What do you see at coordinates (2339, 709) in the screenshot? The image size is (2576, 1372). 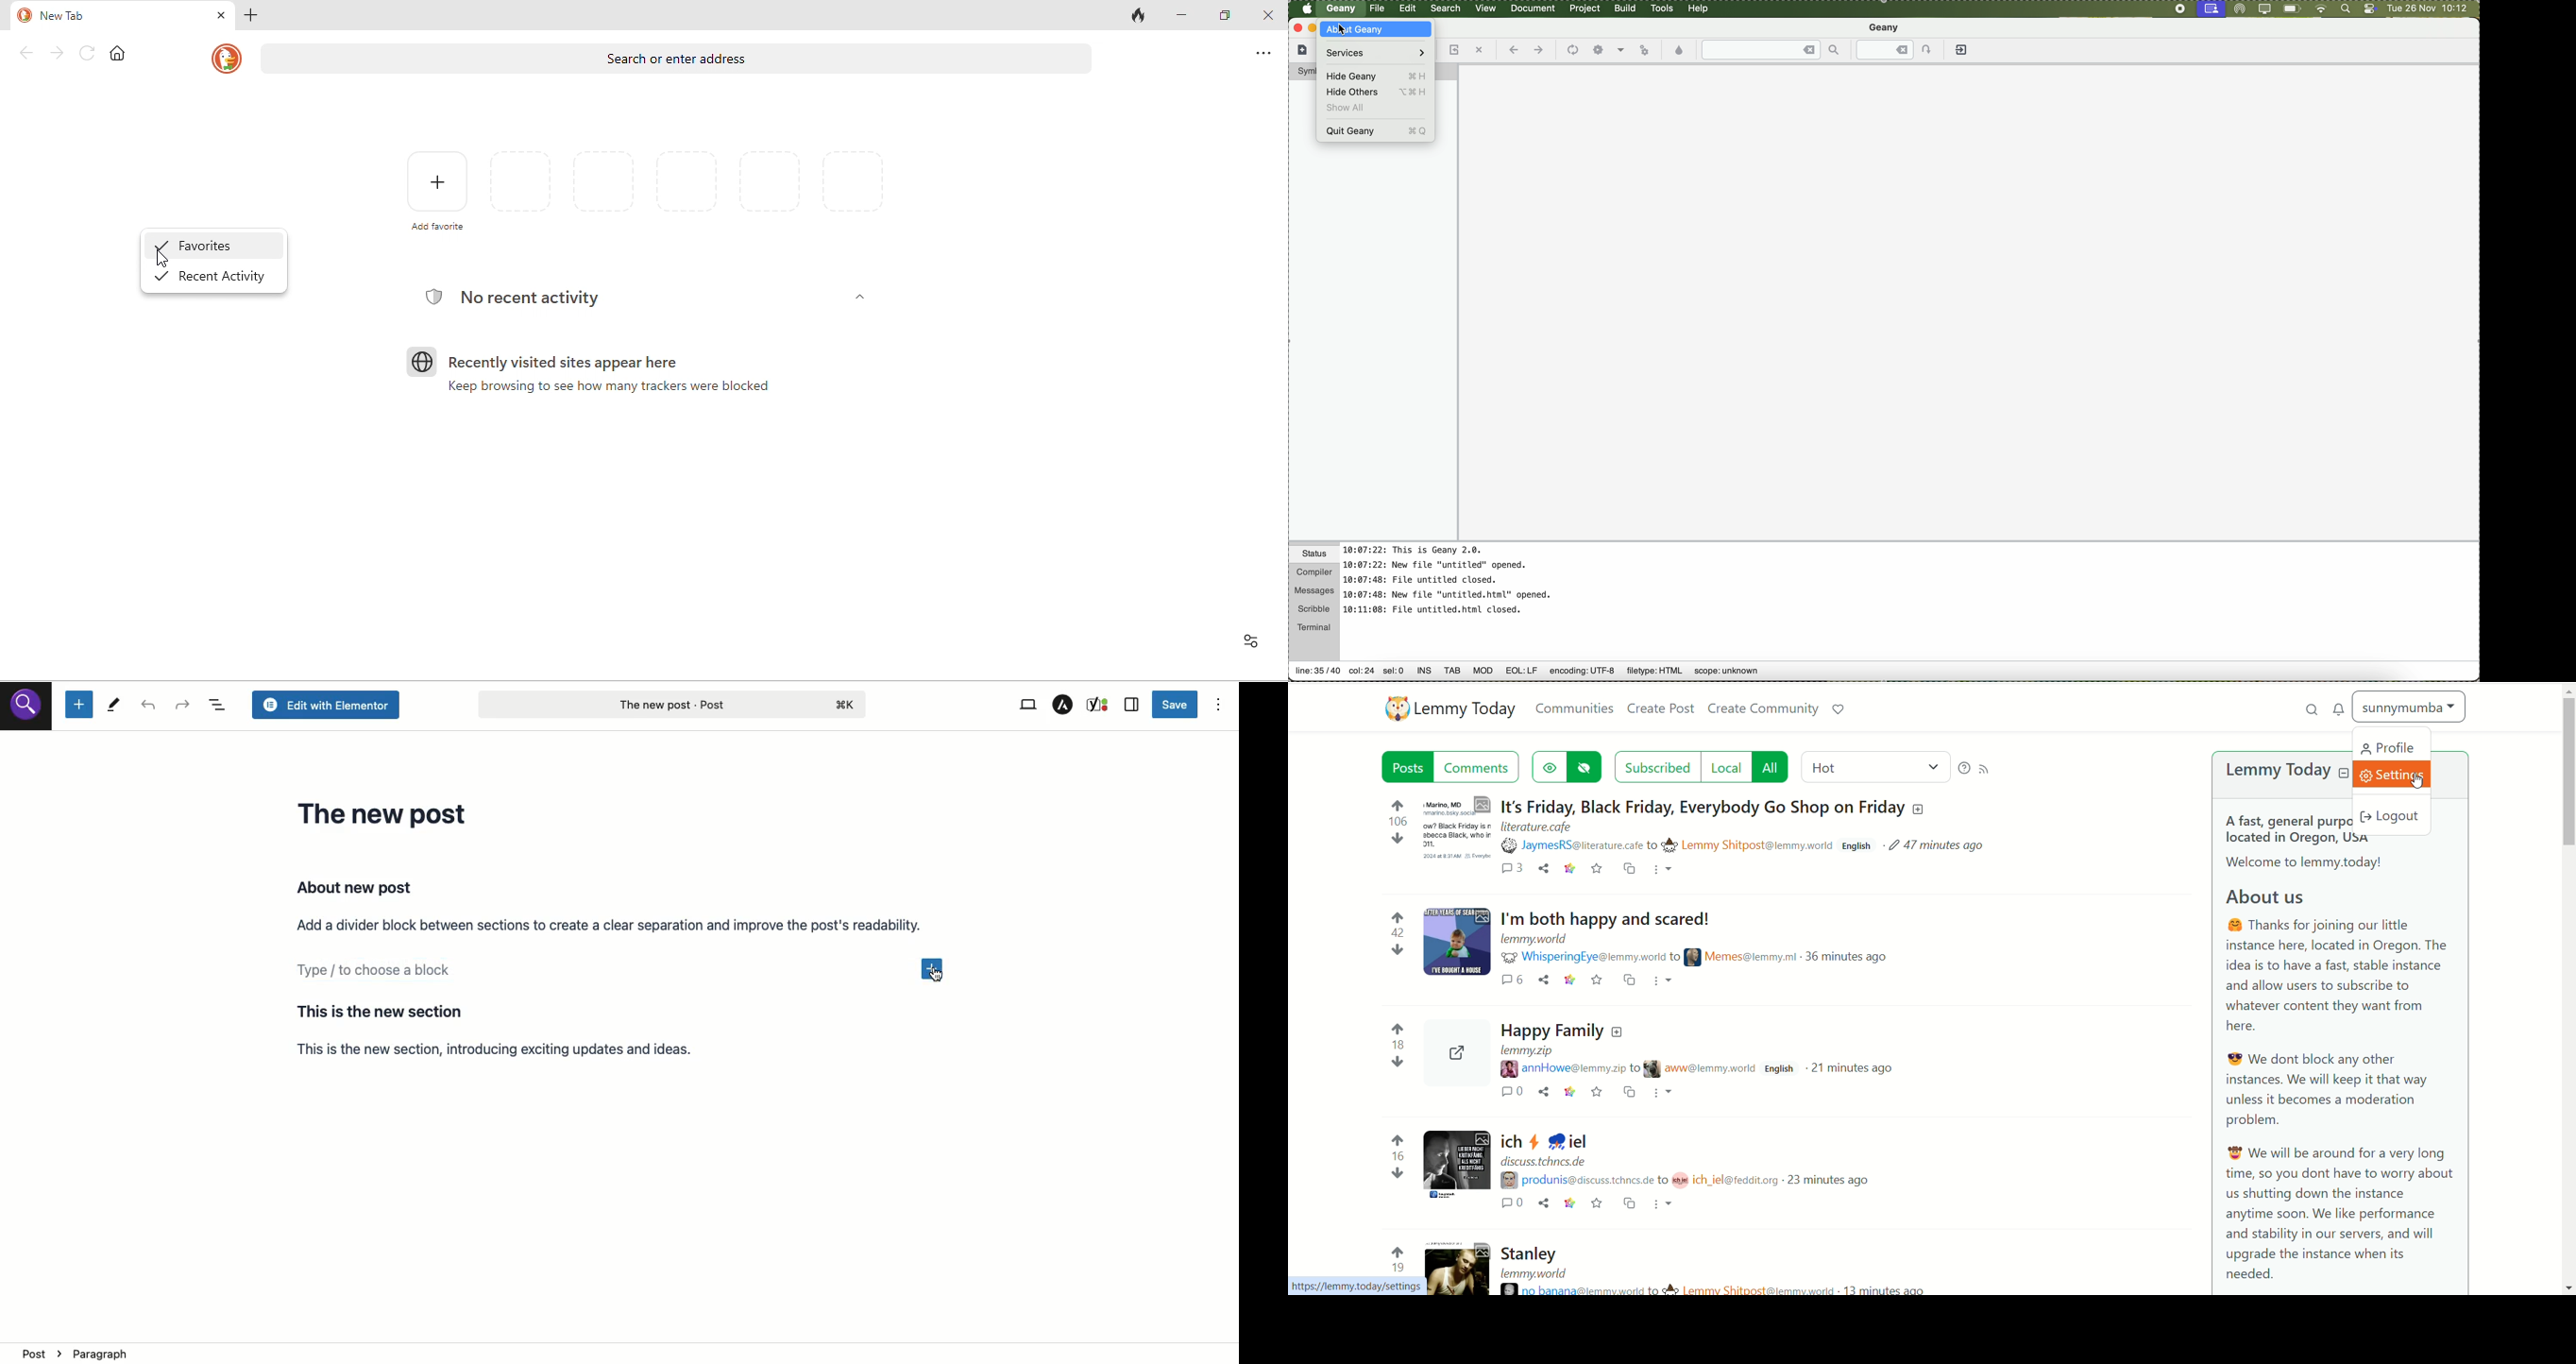 I see `unread messages` at bounding box center [2339, 709].